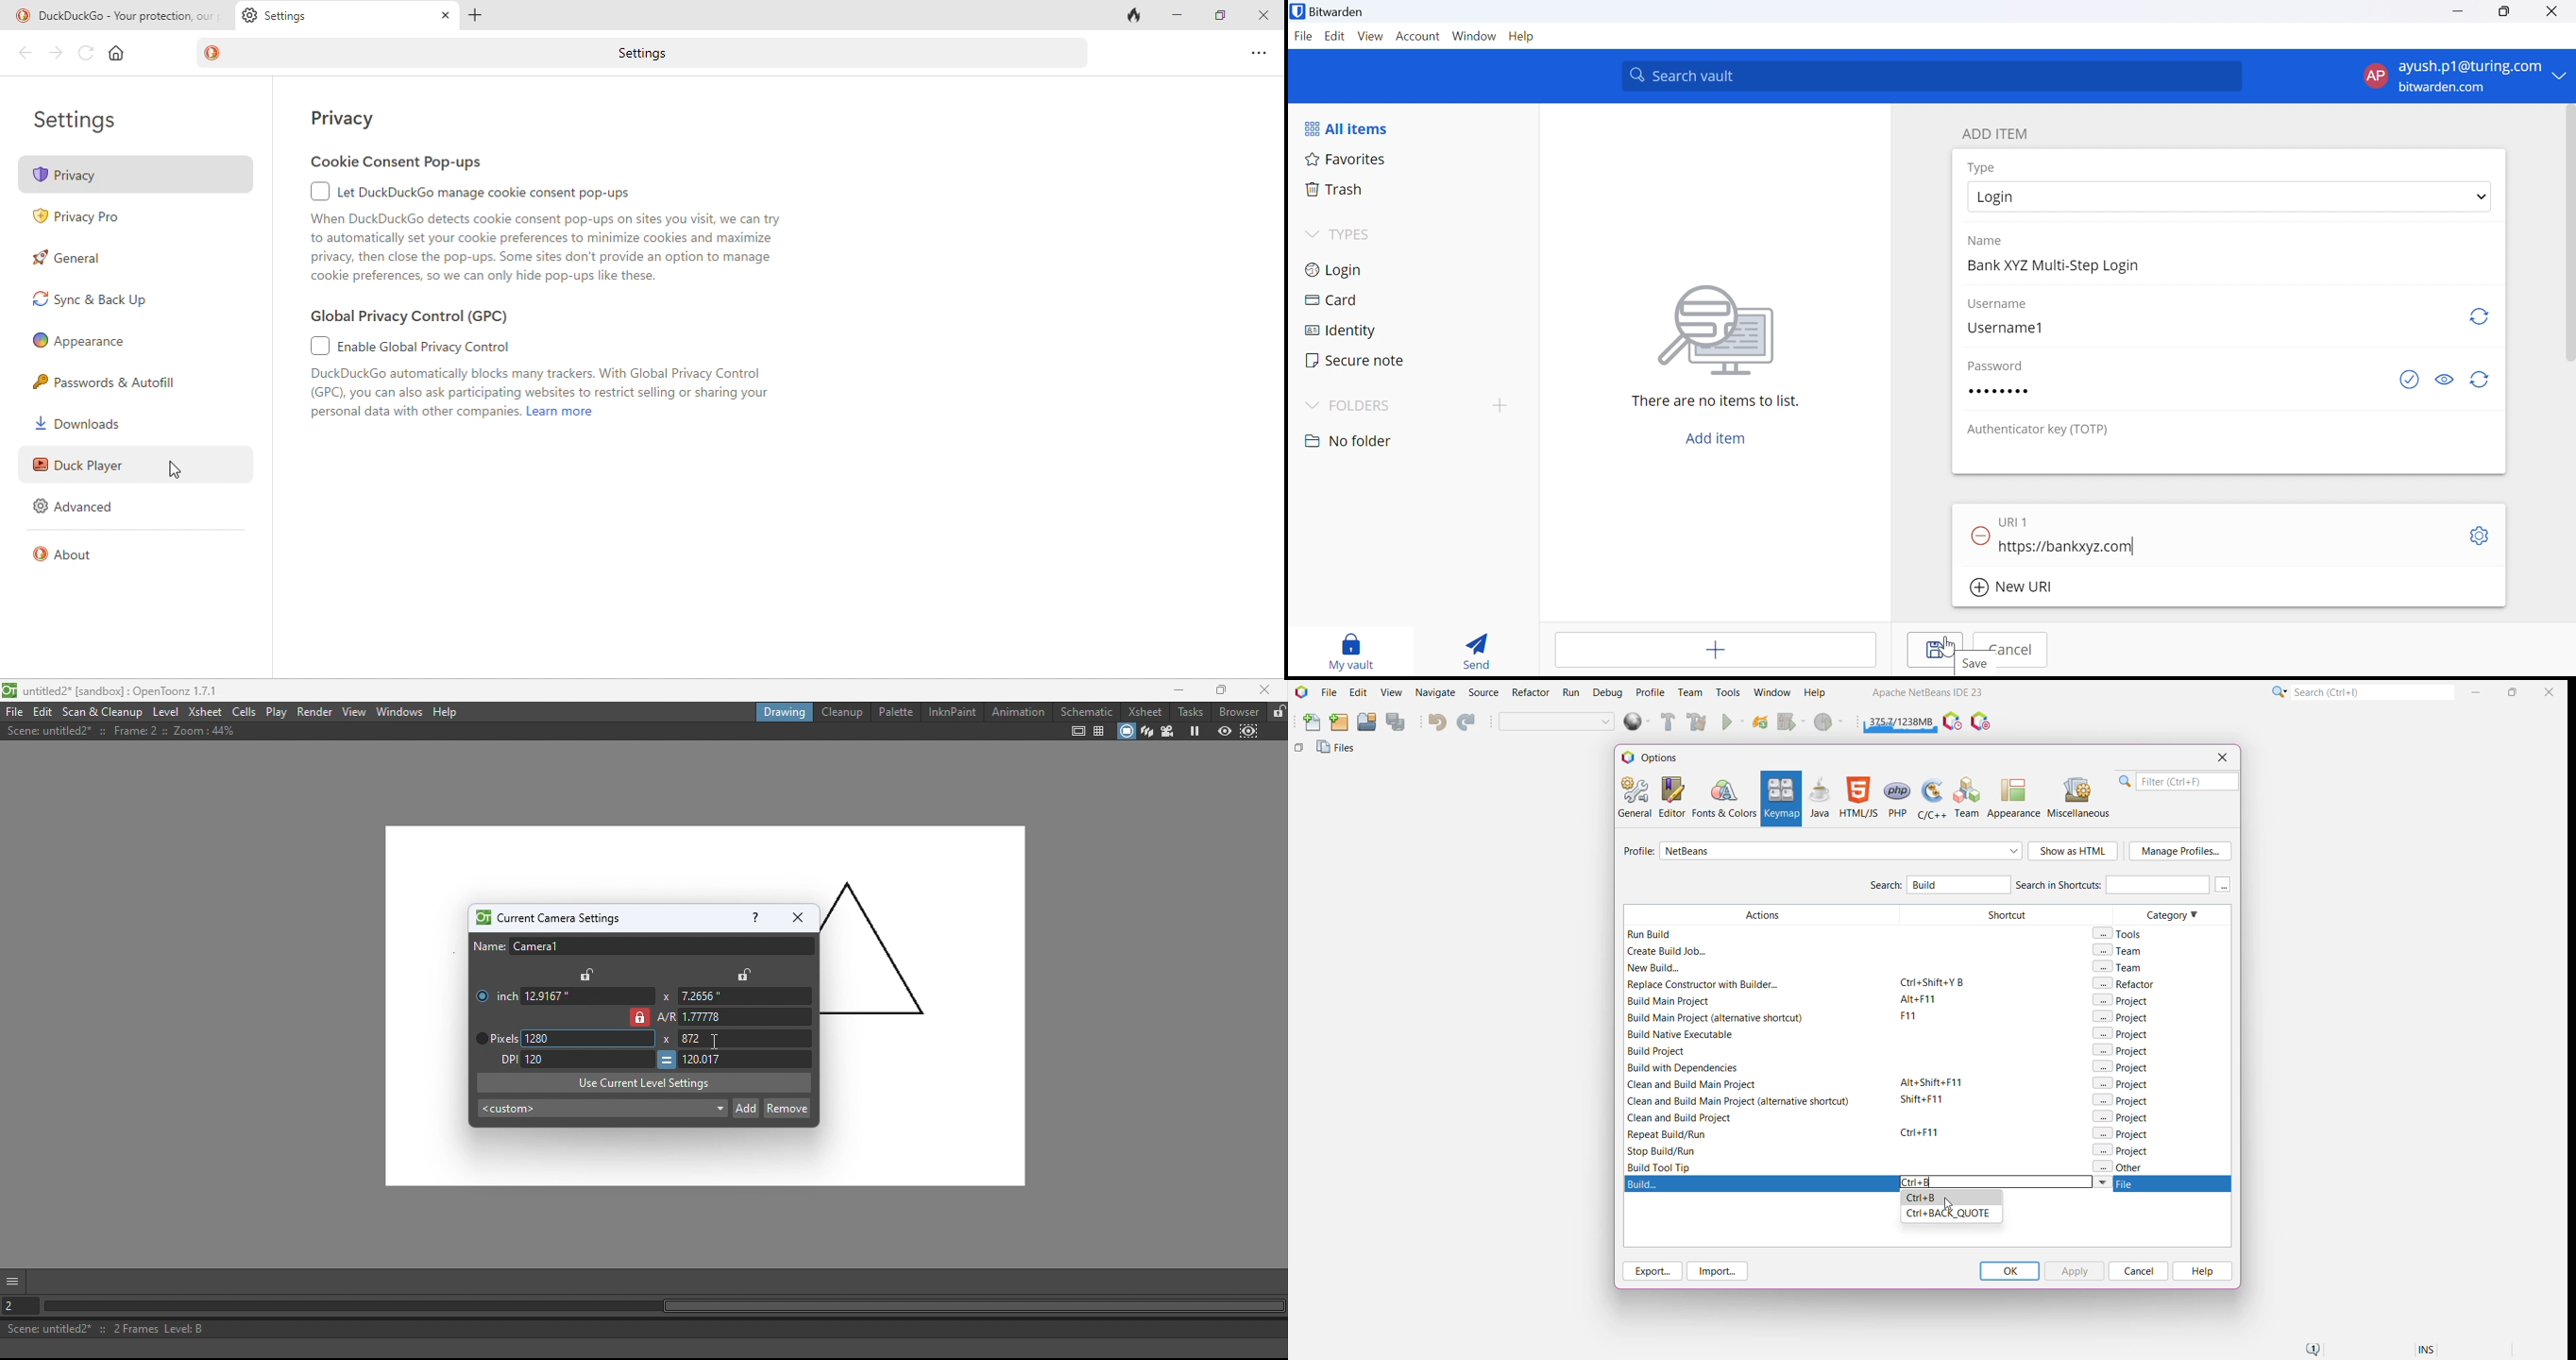 The image size is (2576, 1372). What do you see at coordinates (1191, 731) in the screenshot?
I see `Freeze` at bounding box center [1191, 731].